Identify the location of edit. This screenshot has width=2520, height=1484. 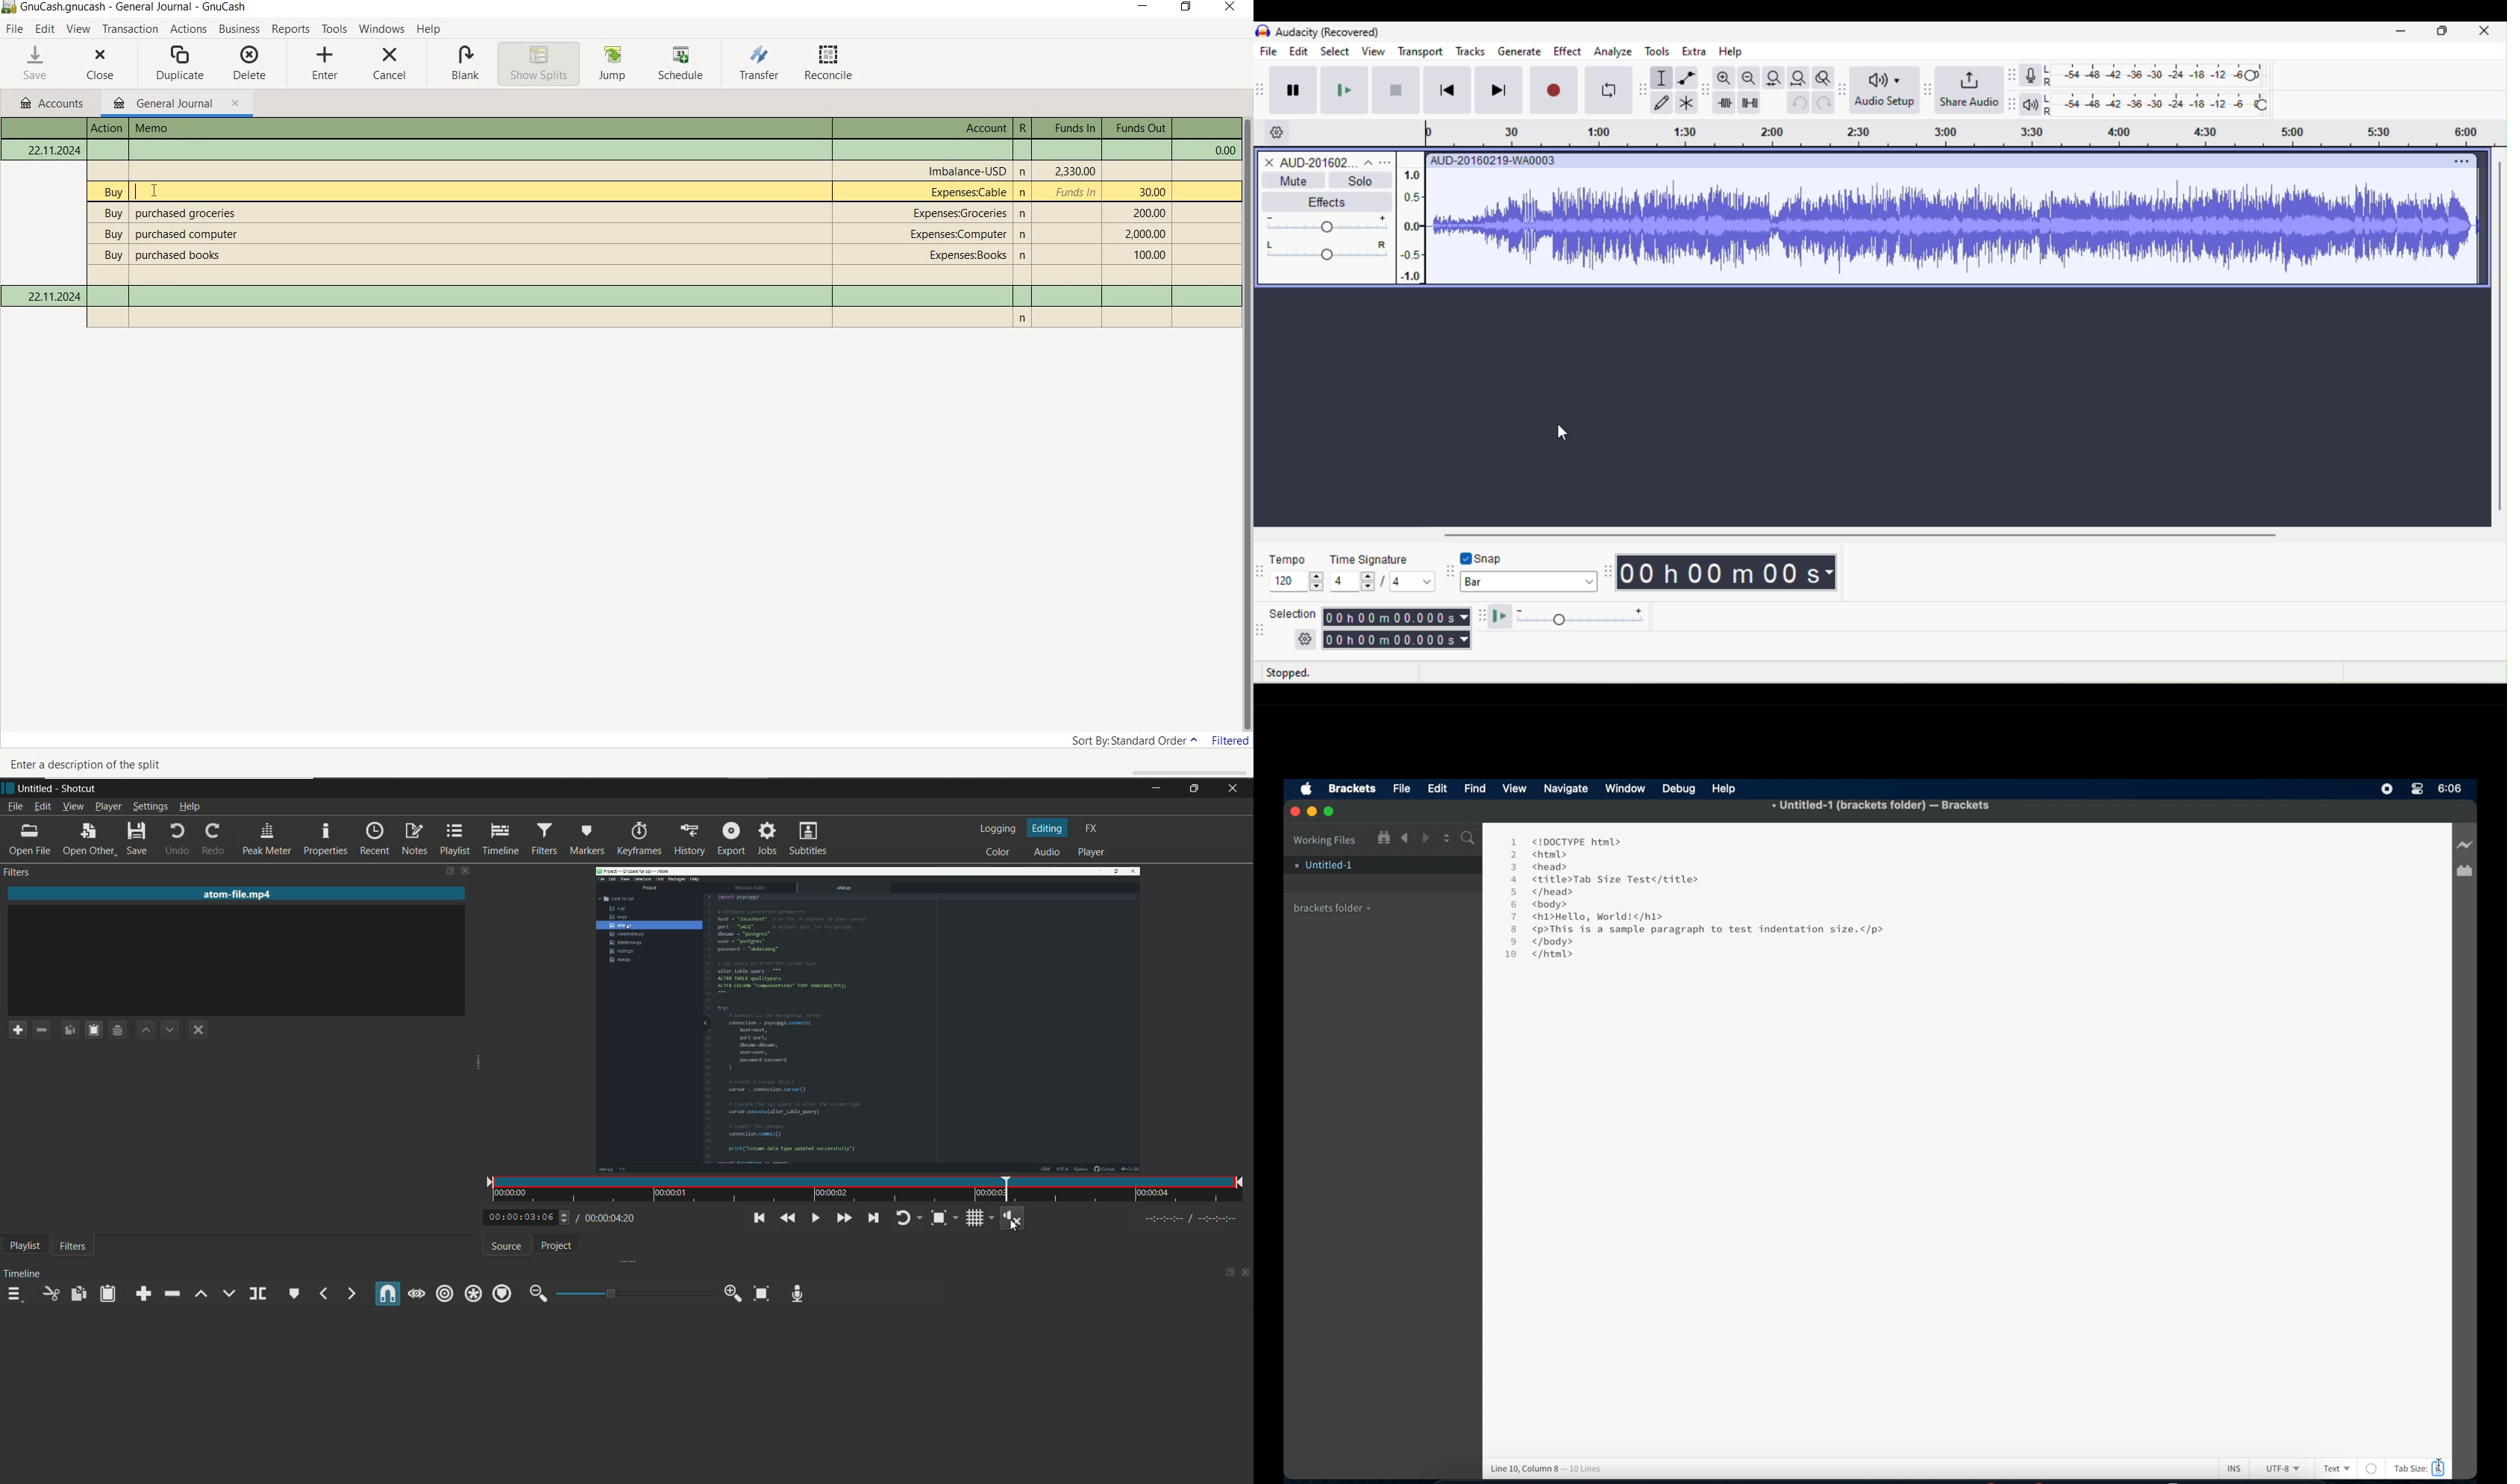
(42, 806).